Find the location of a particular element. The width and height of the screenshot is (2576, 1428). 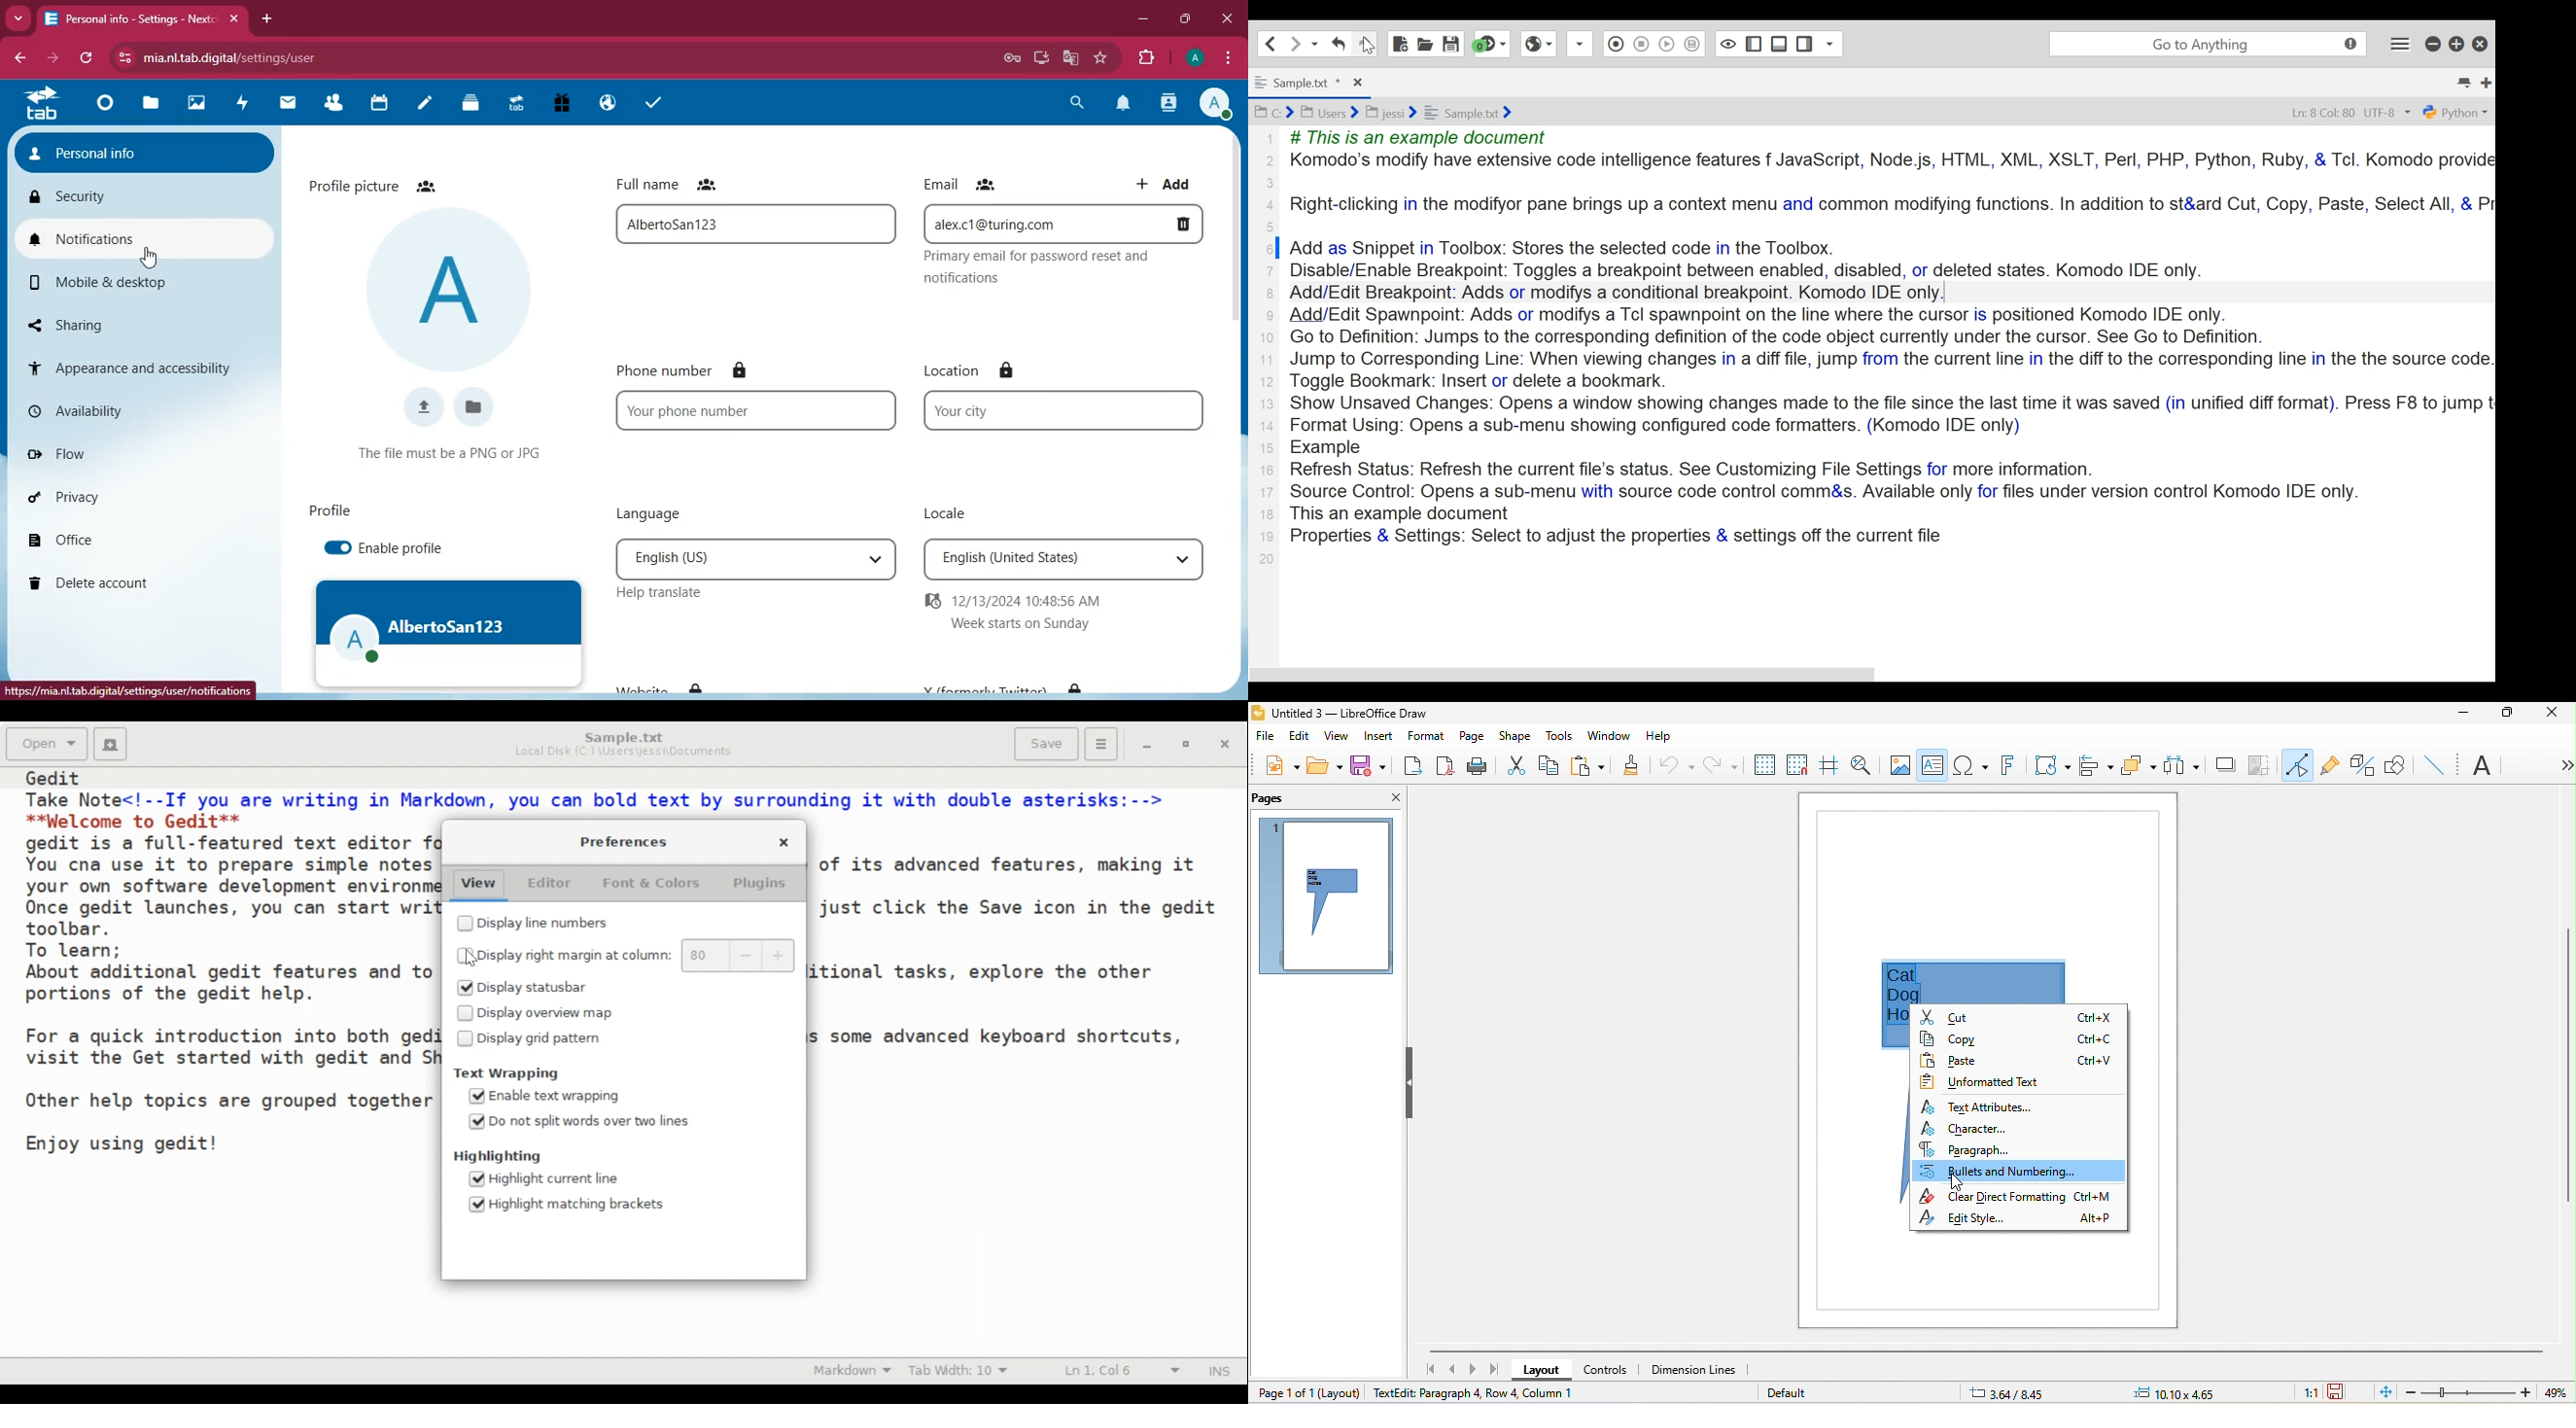

open is located at coordinates (1326, 765).